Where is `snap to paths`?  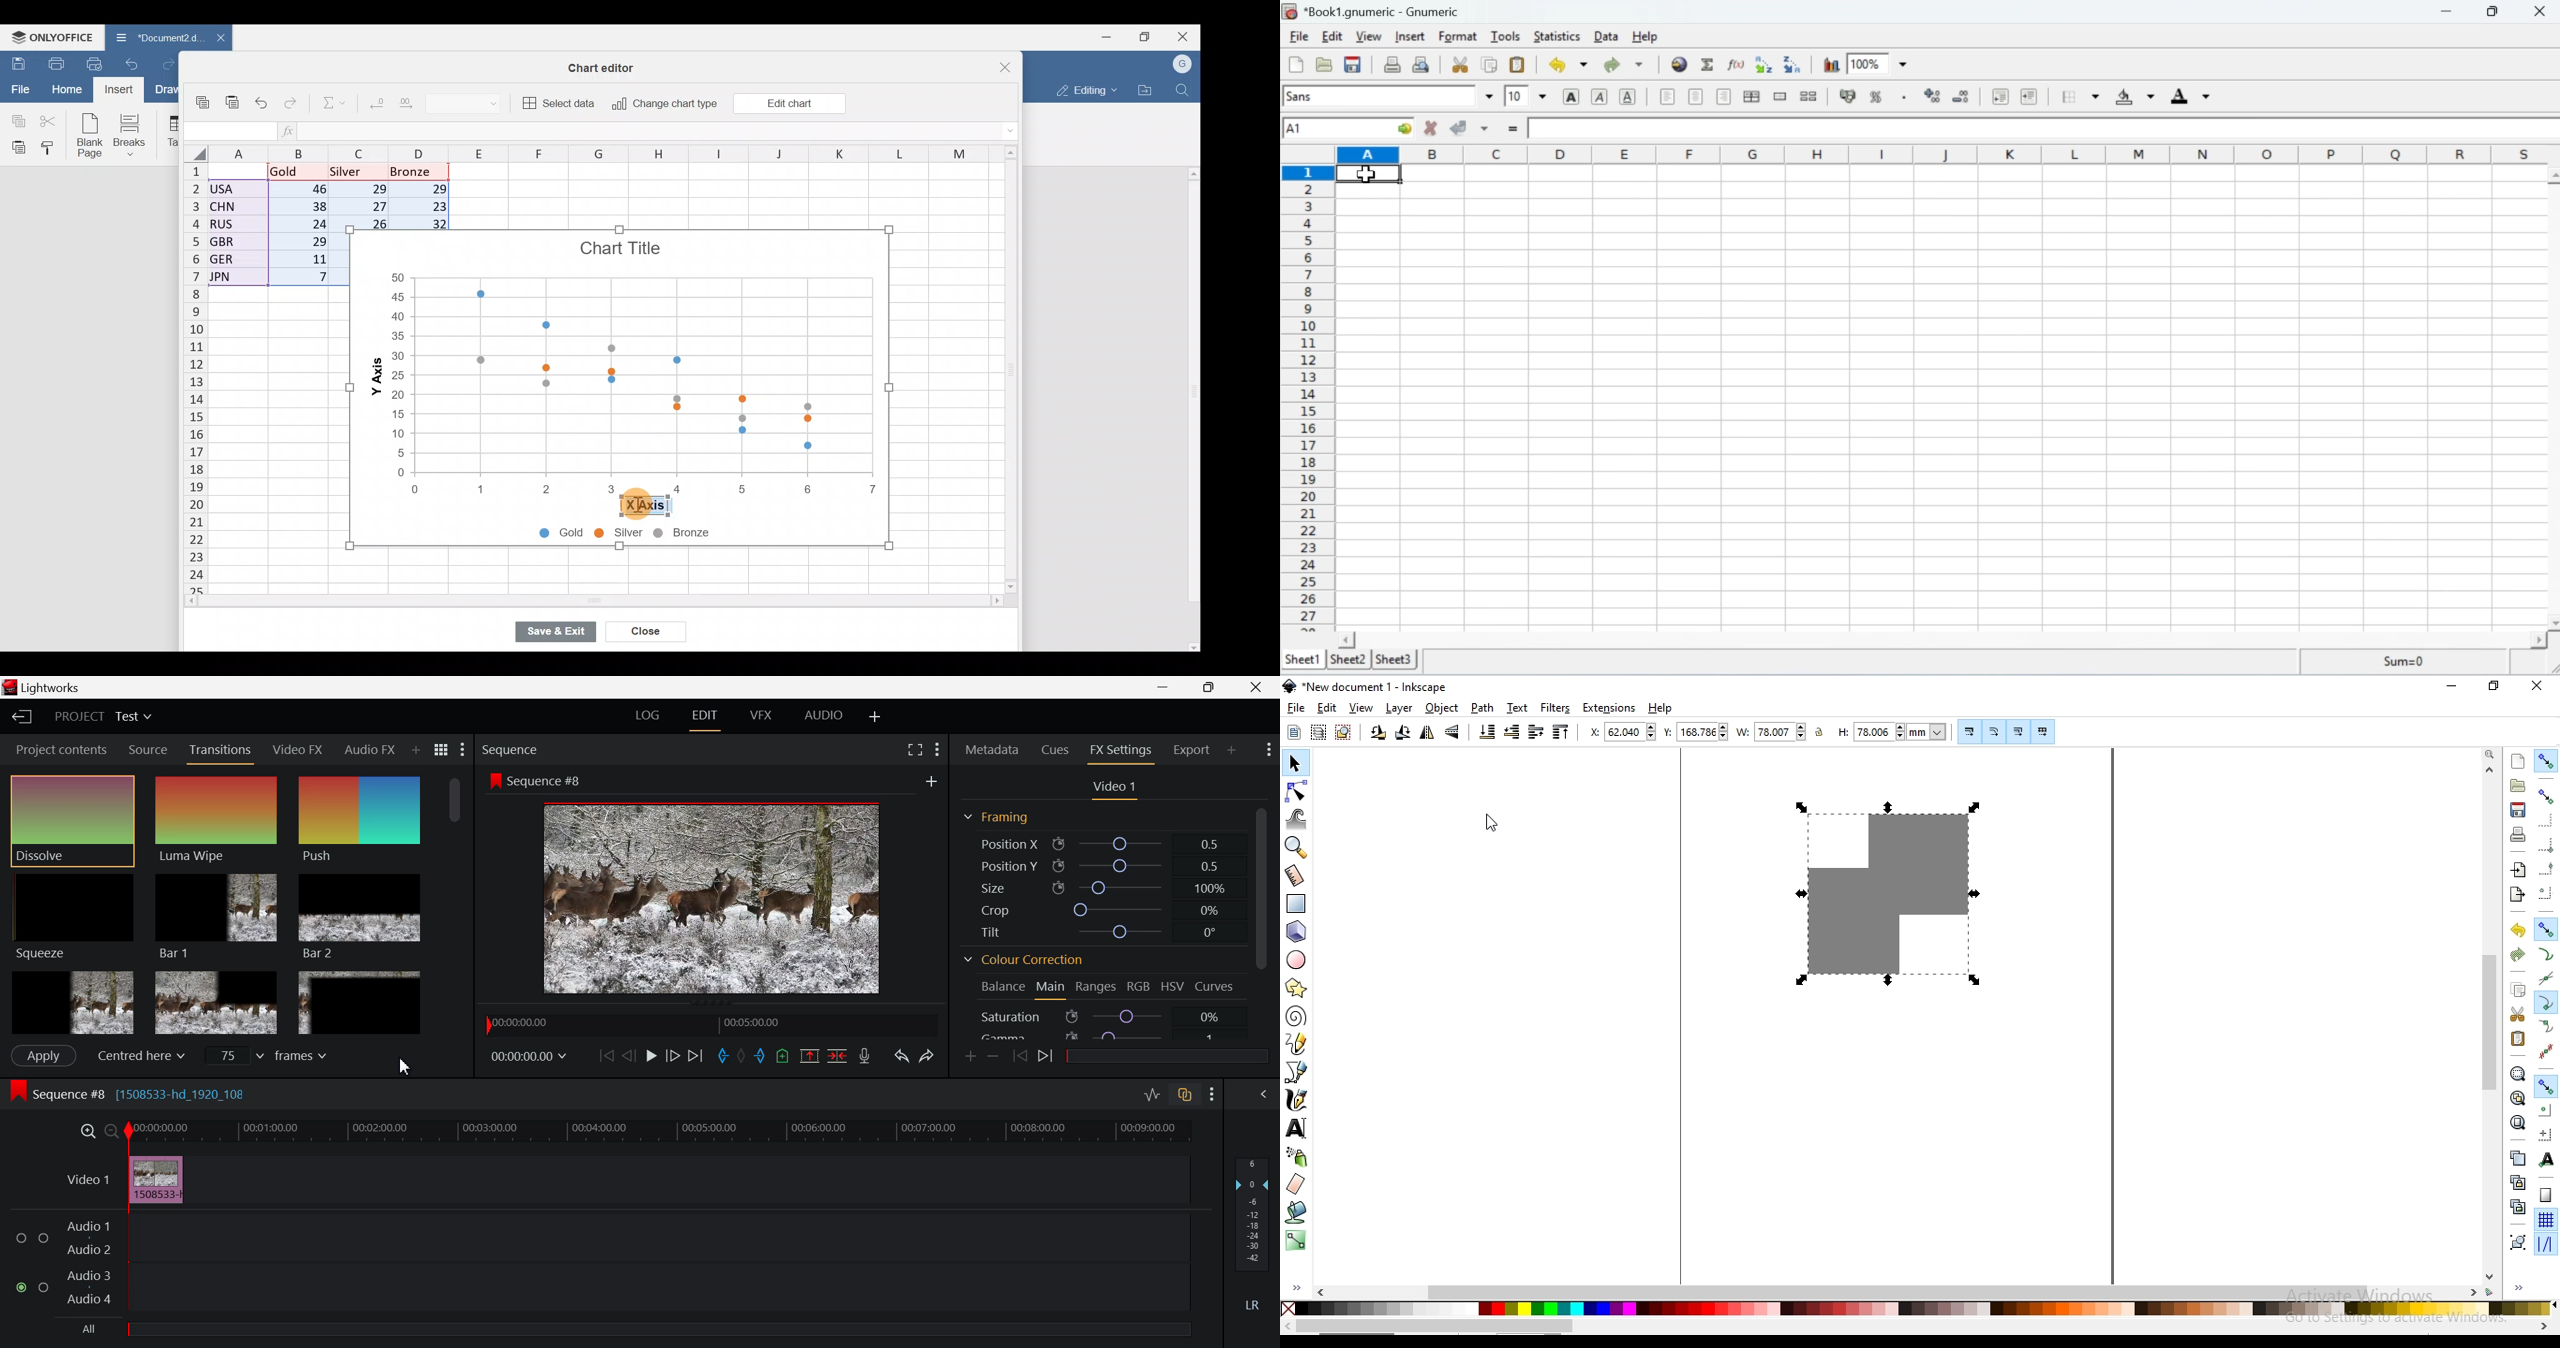 snap to paths is located at coordinates (2546, 955).